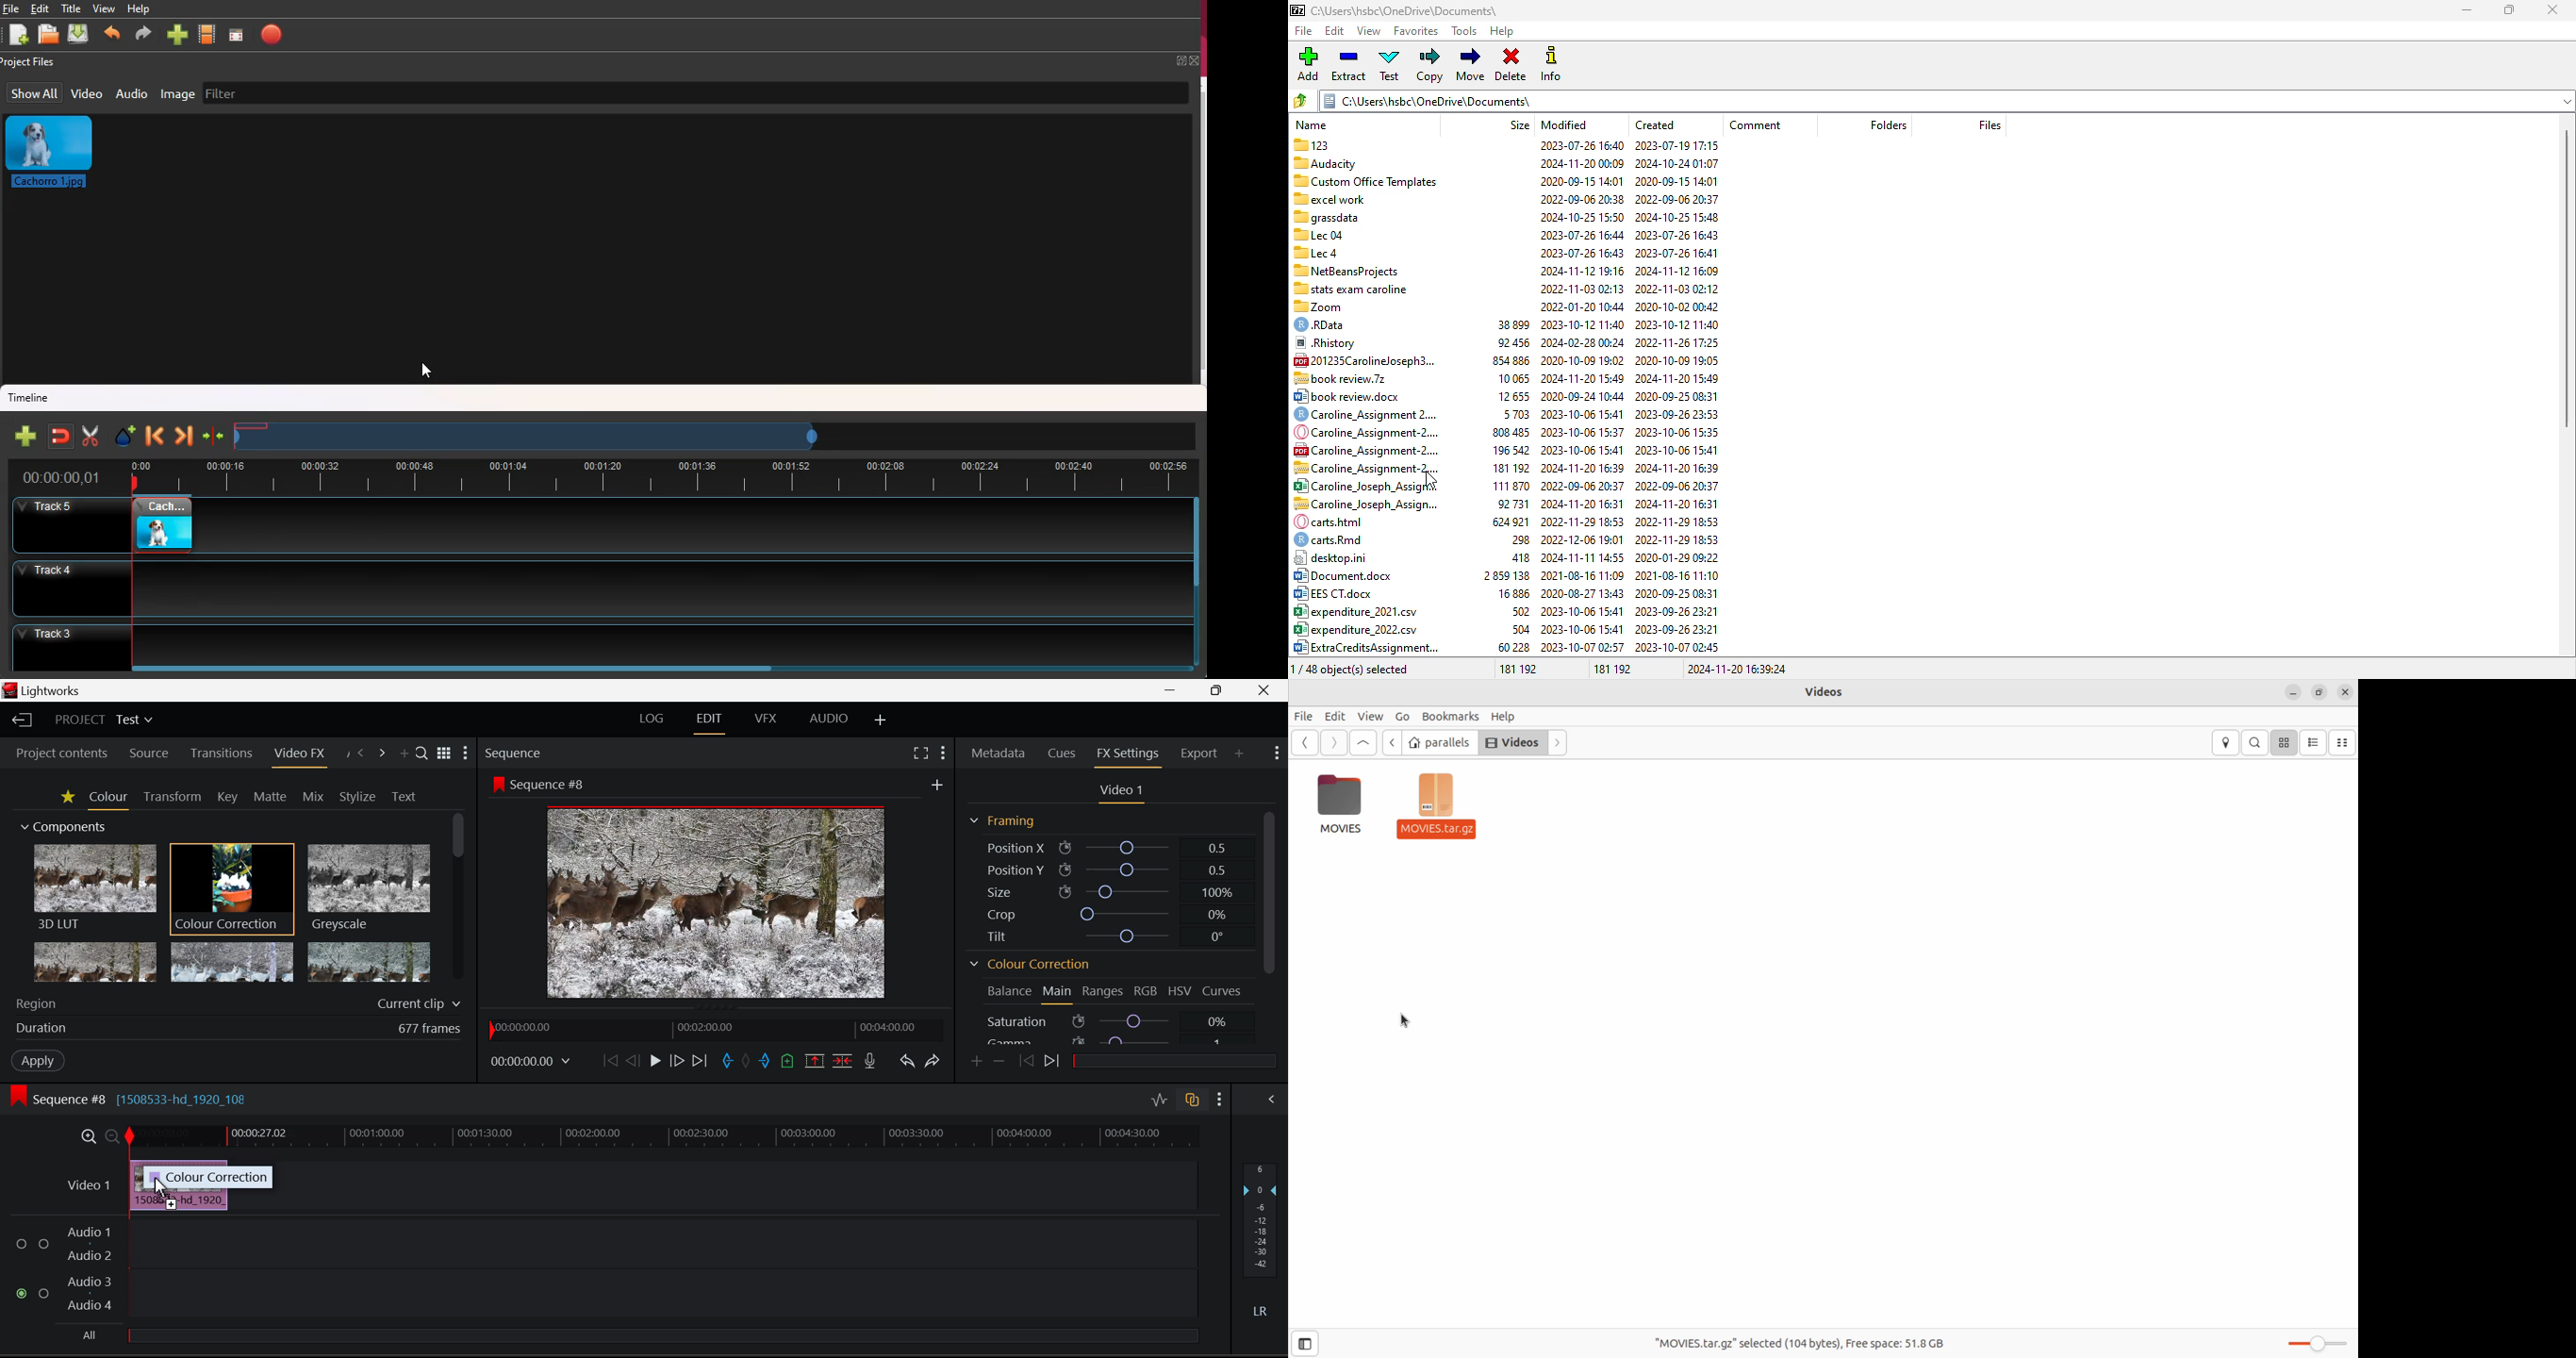  I want to click on Audio Input Checkbox, so click(21, 1245).